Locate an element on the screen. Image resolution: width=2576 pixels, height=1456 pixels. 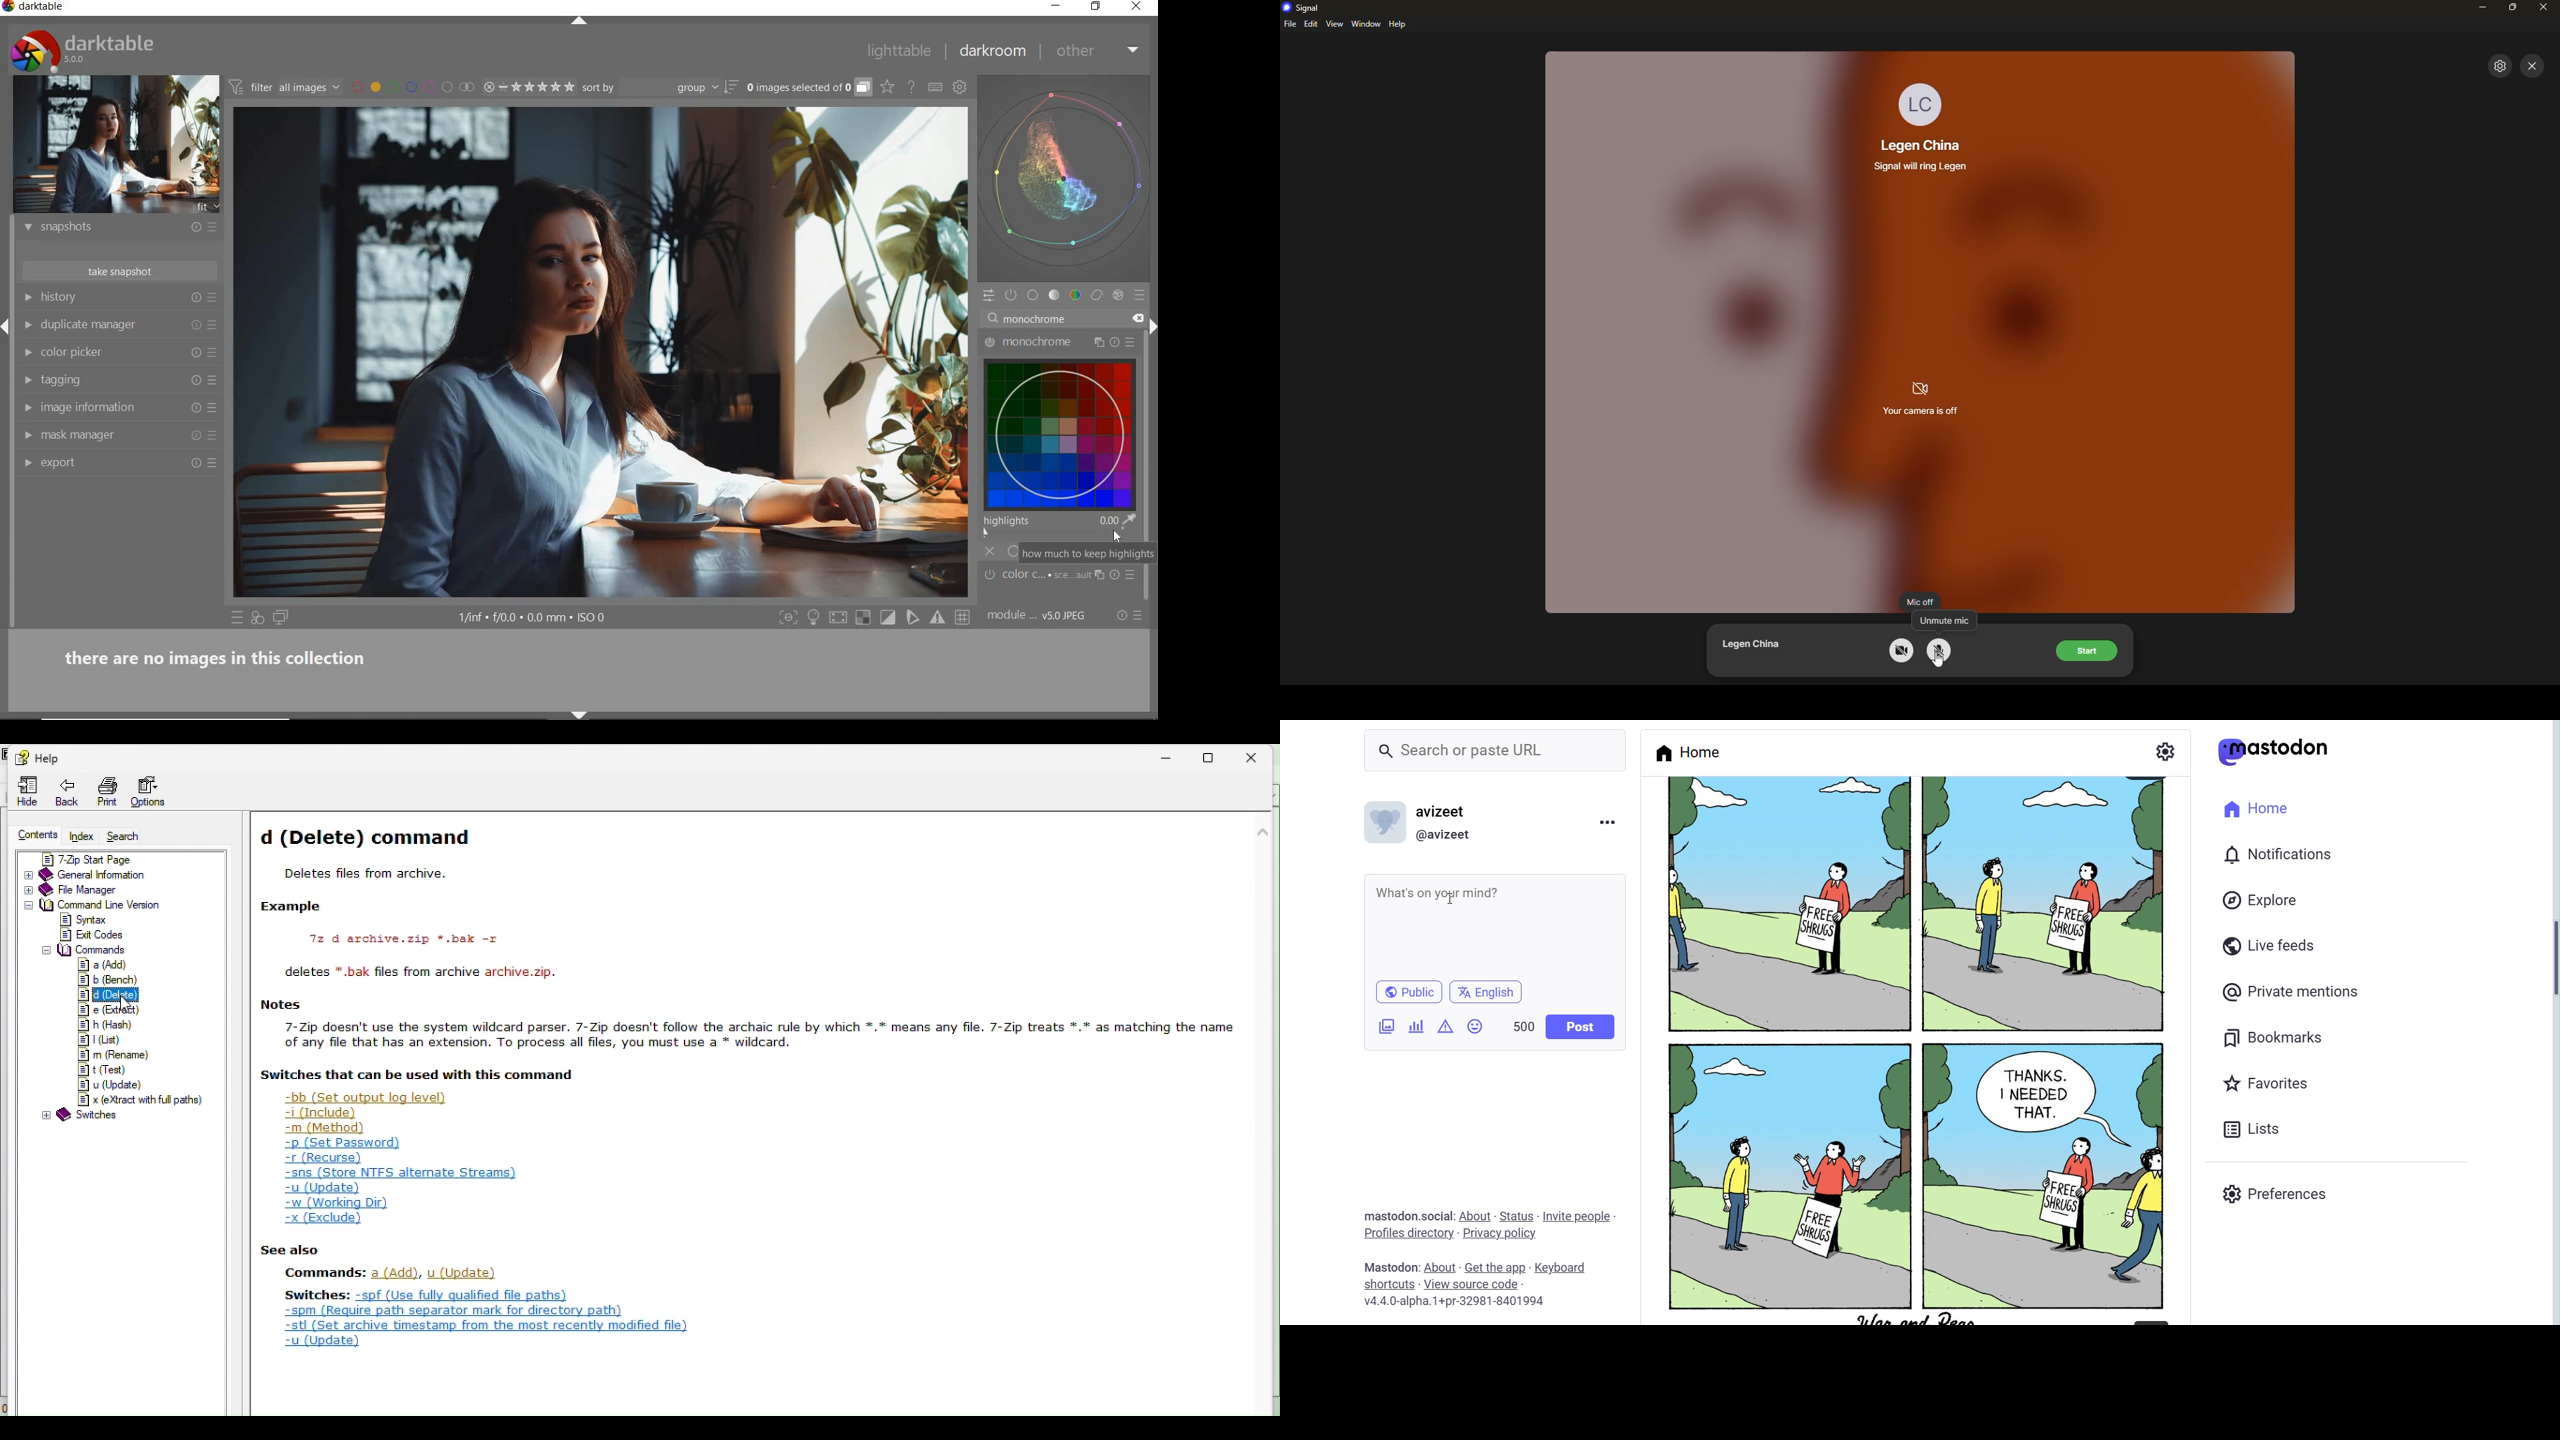
scrollbar is located at coordinates (1152, 408).